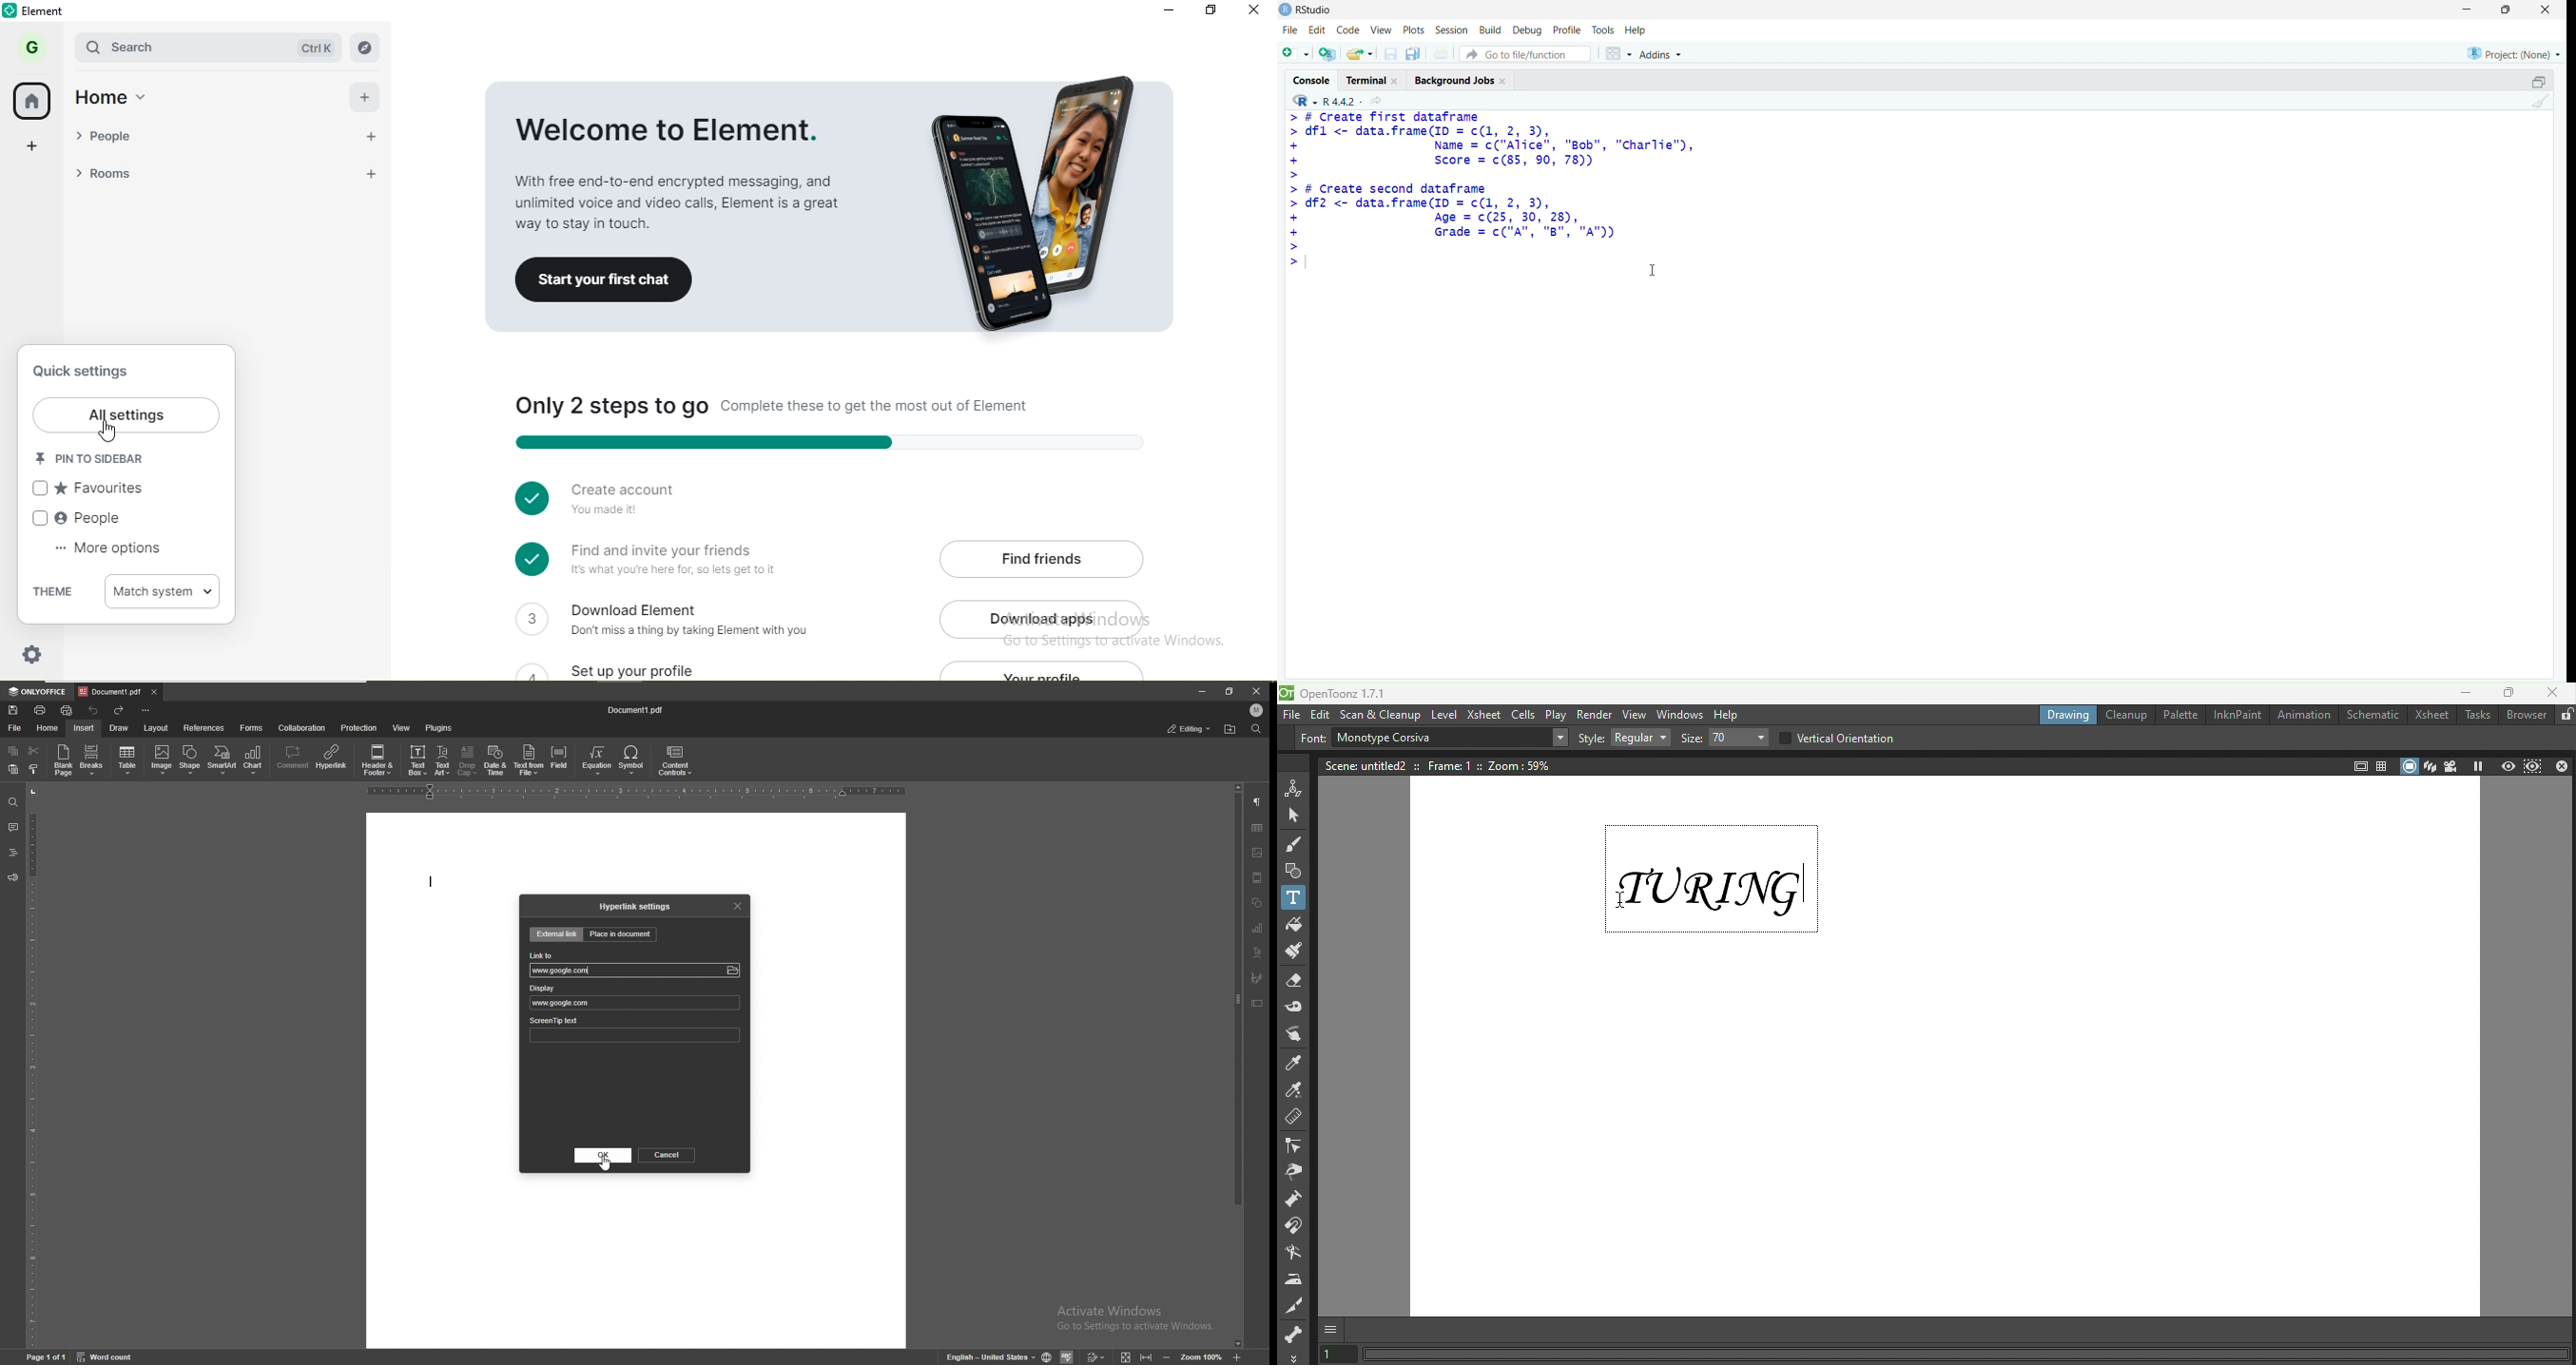  Describe the element at coordinates (1413, 30) in the screenshot. I see `Plots` at that location.